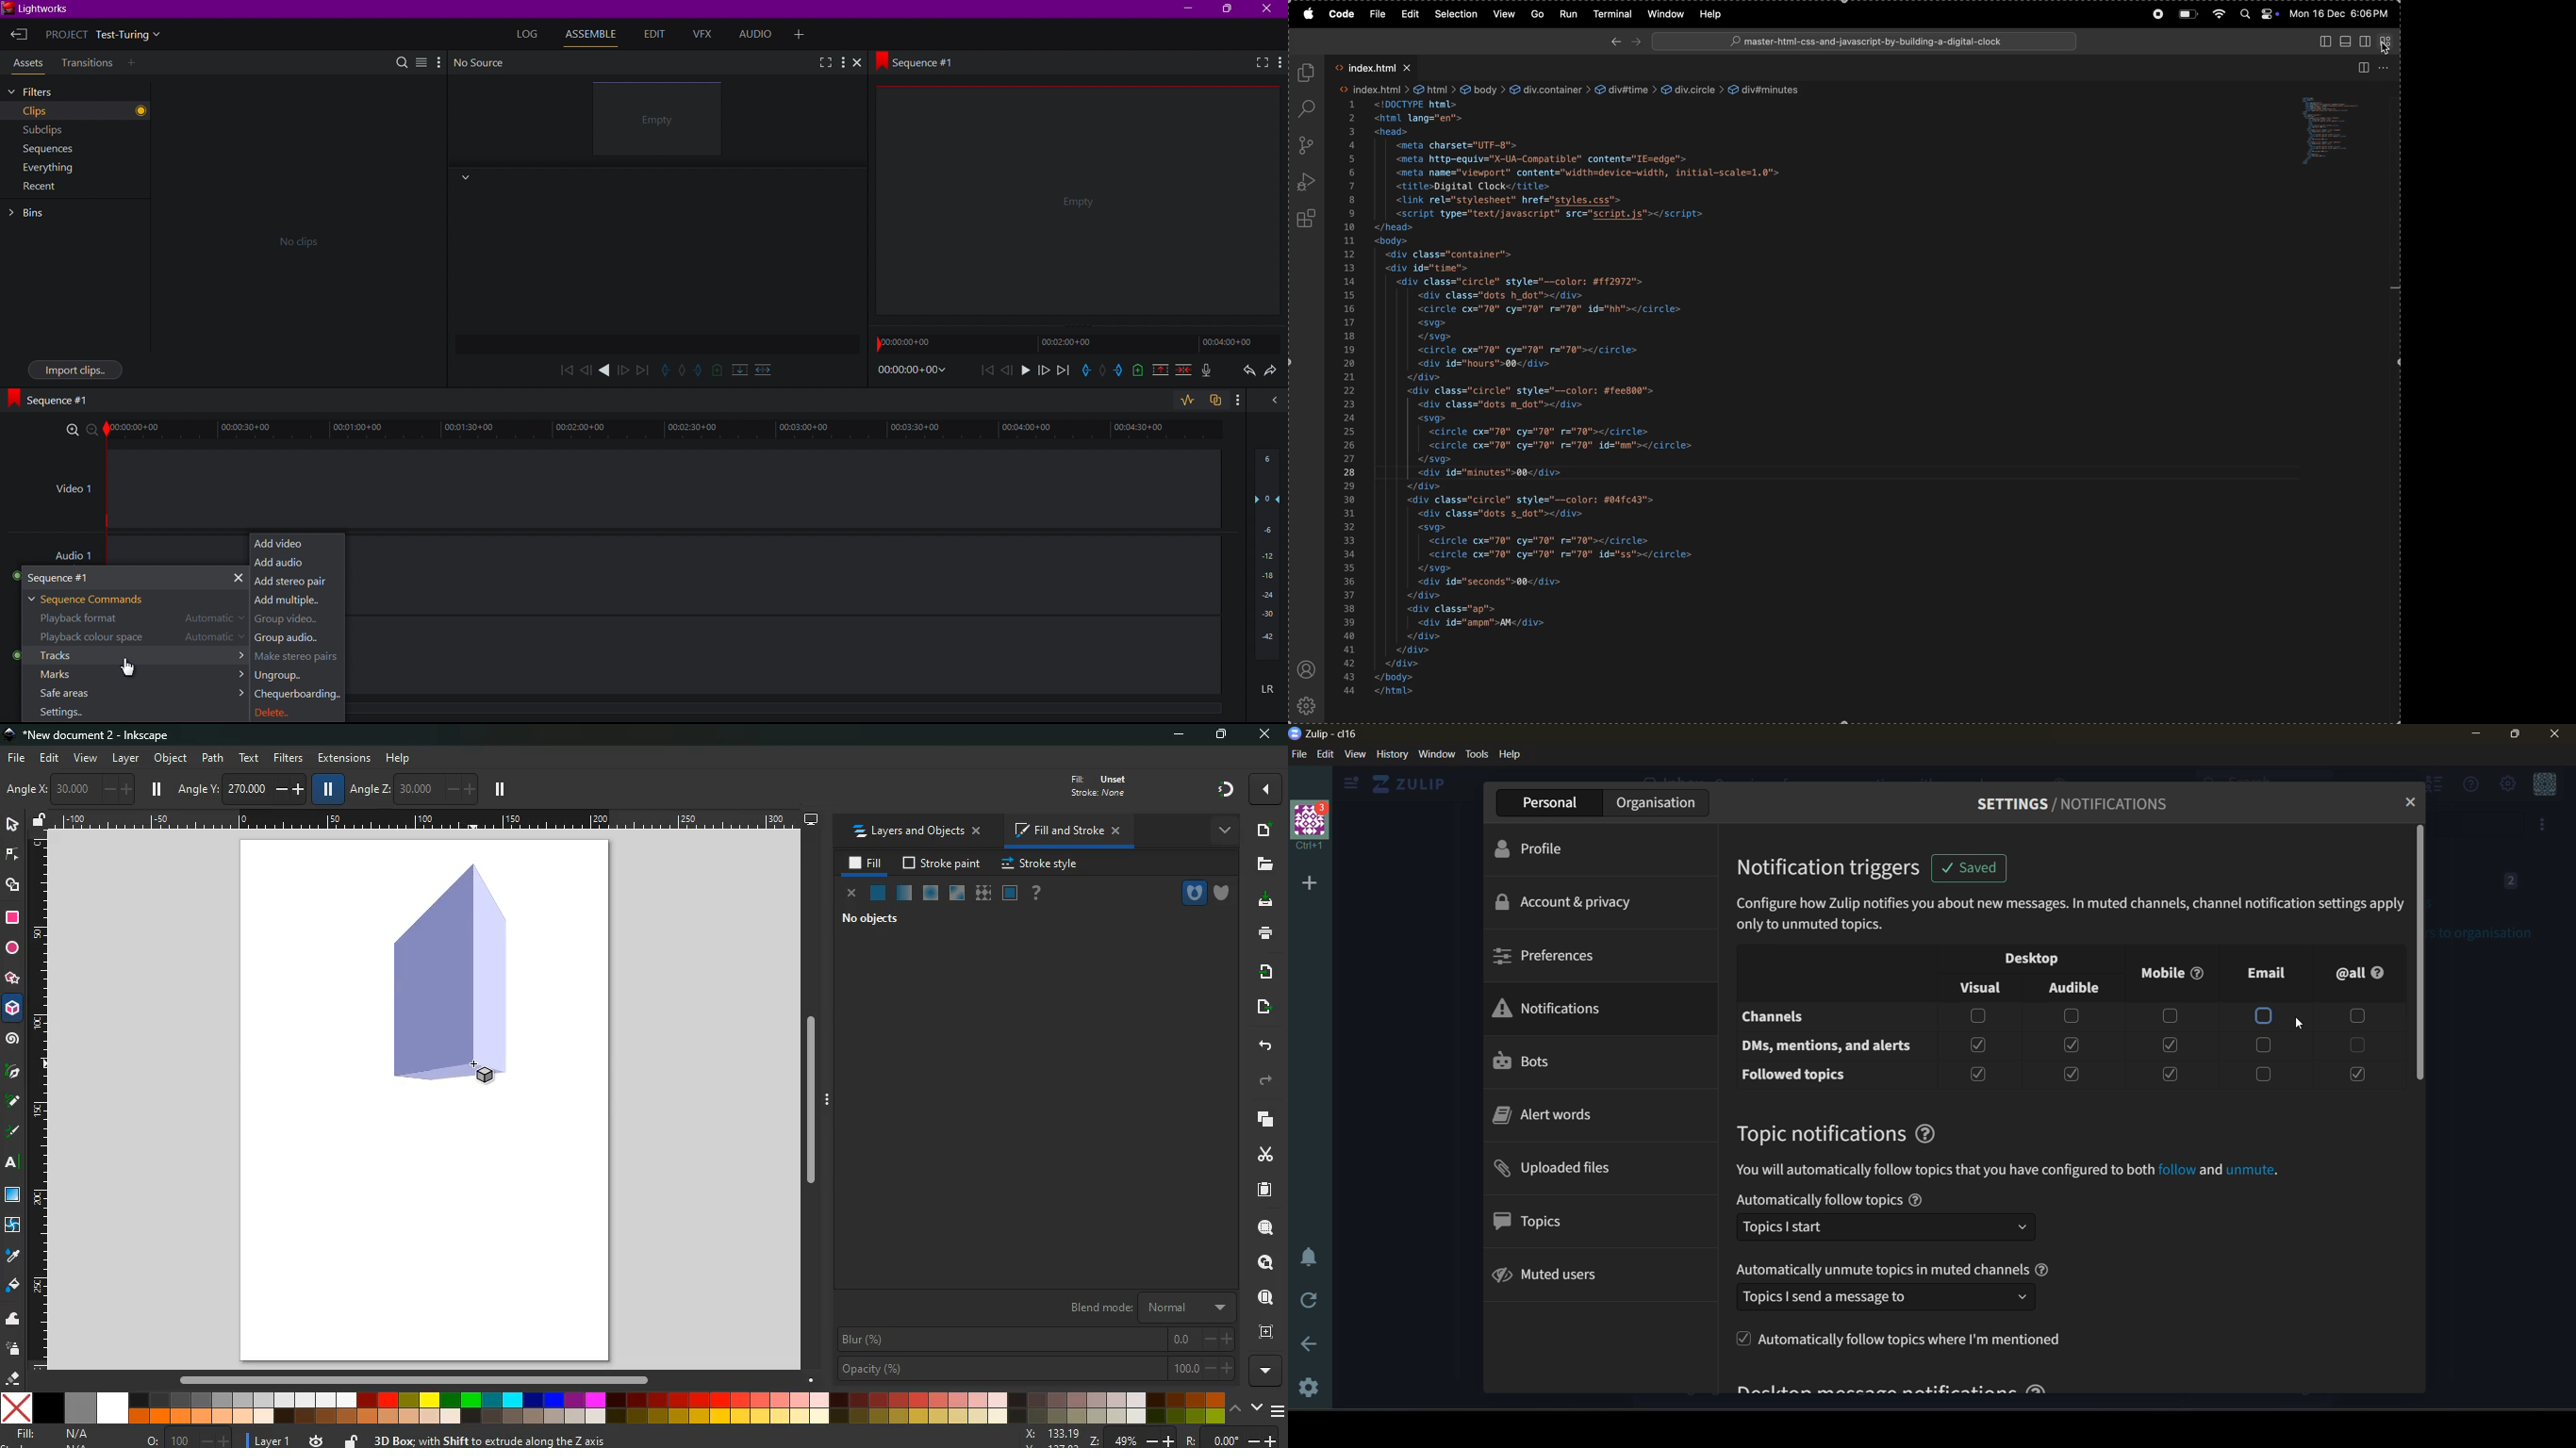 The width and height of the screenshot is (2576, 1456). Describe the element at coordinates (296, 582) in the screenshot. I see `Add stereo pair` at that location.